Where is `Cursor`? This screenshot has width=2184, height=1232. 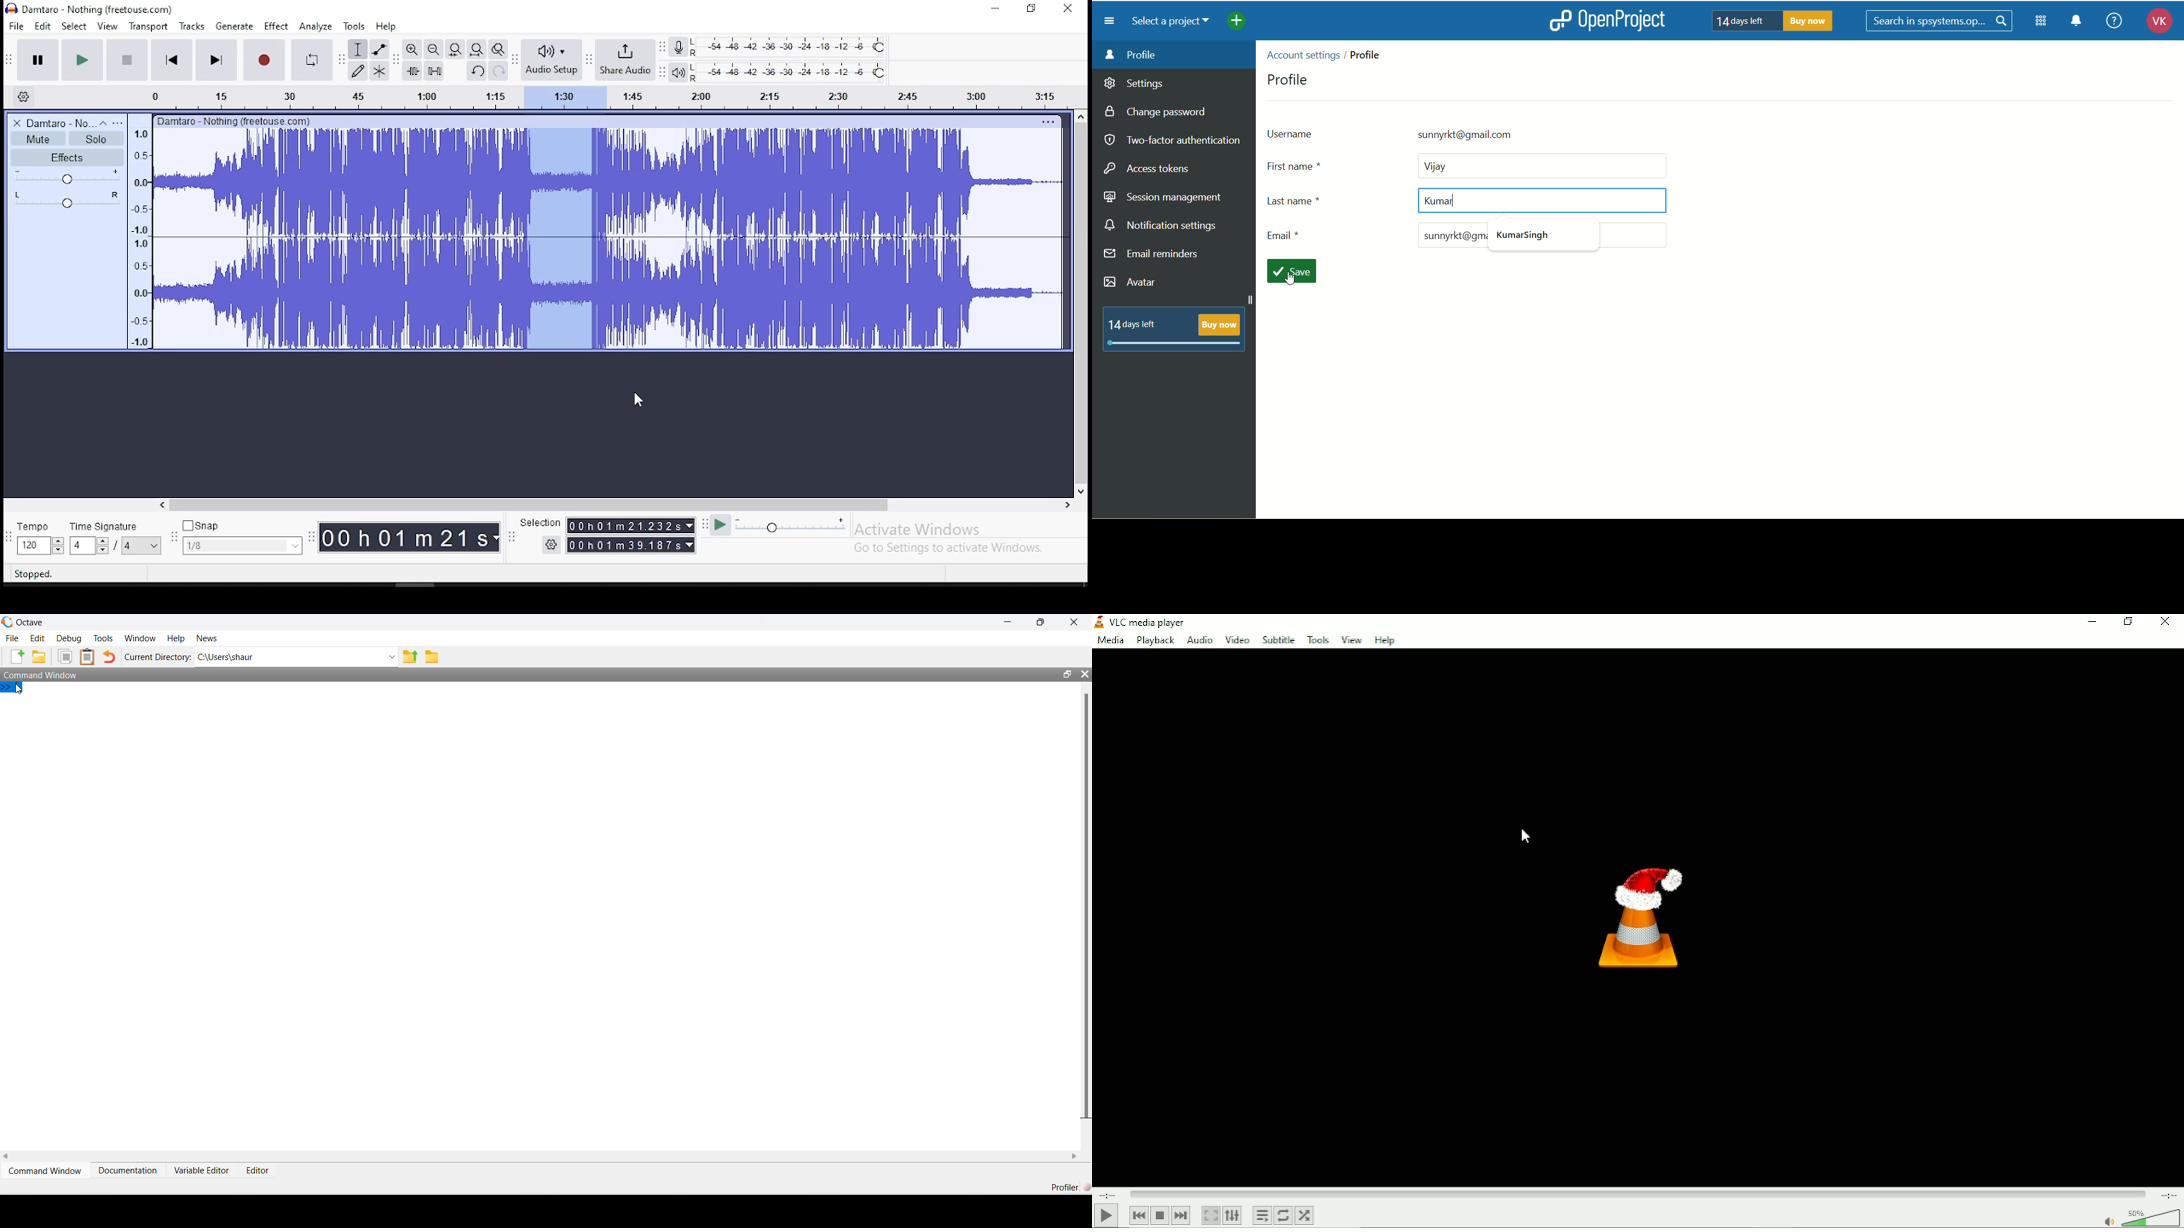
Cursor is located at coordinates (1526, 837).